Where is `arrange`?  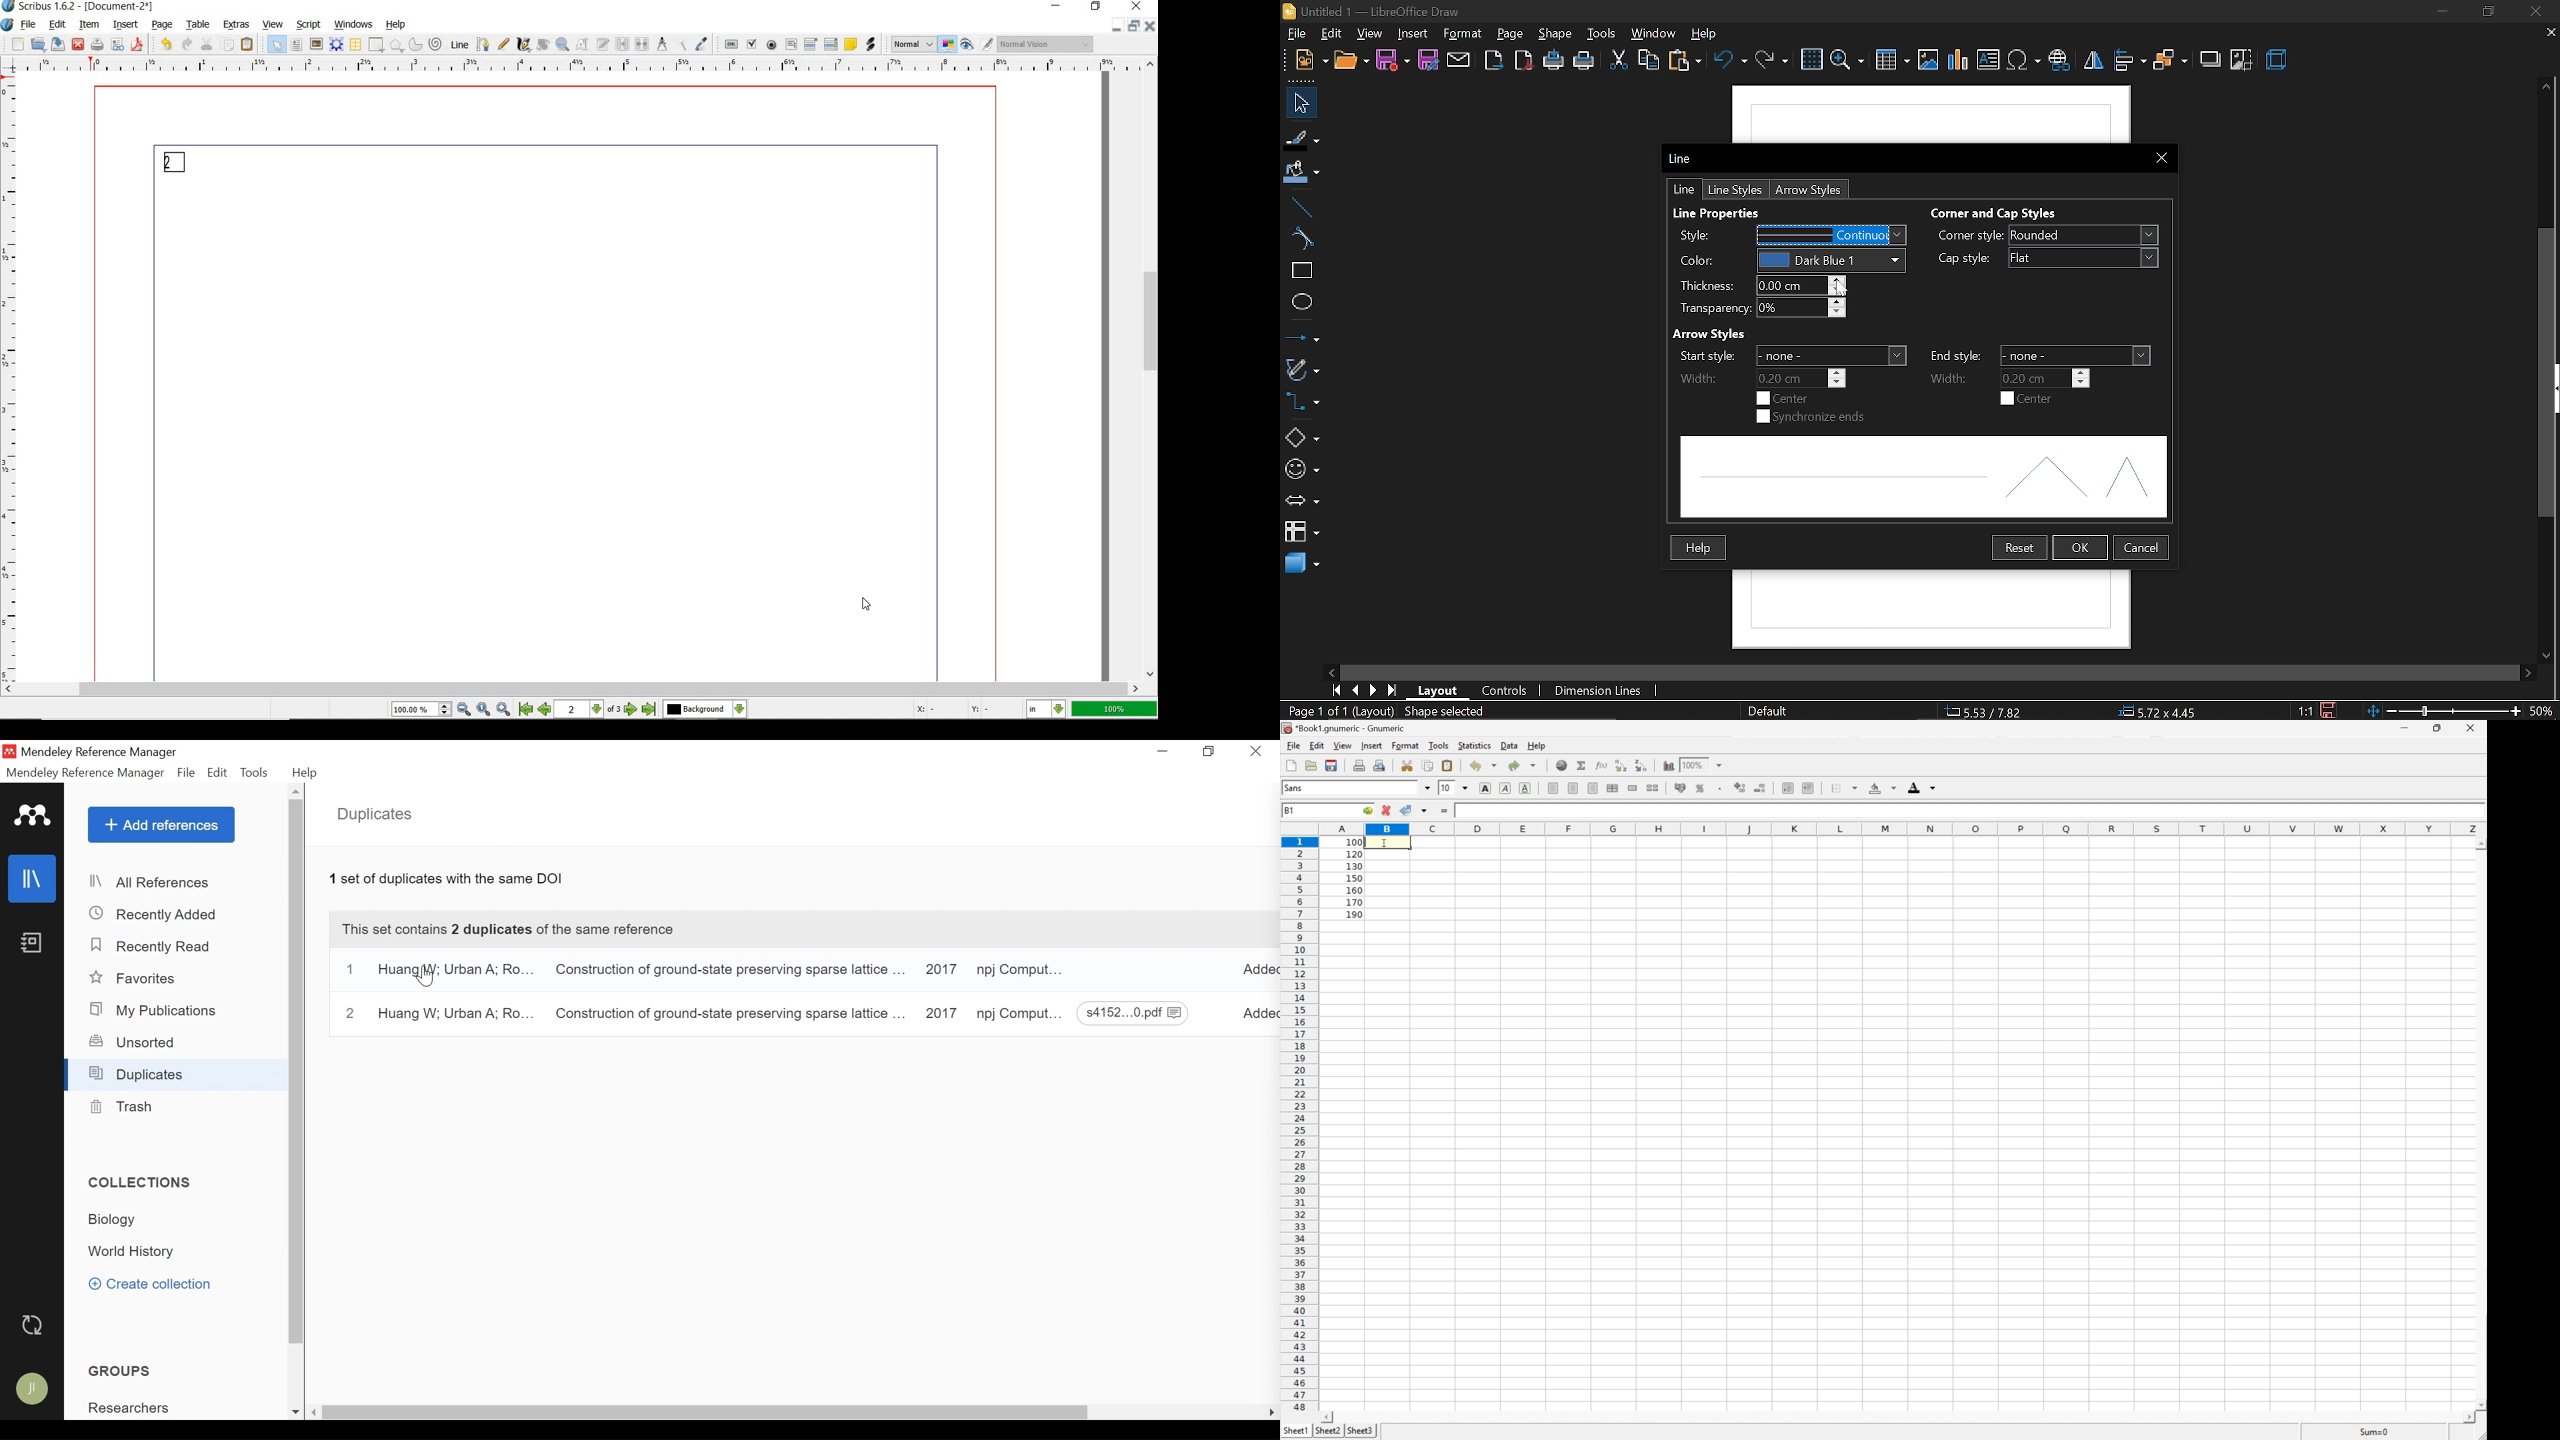
arrange is located at coordinates (2169, 63).